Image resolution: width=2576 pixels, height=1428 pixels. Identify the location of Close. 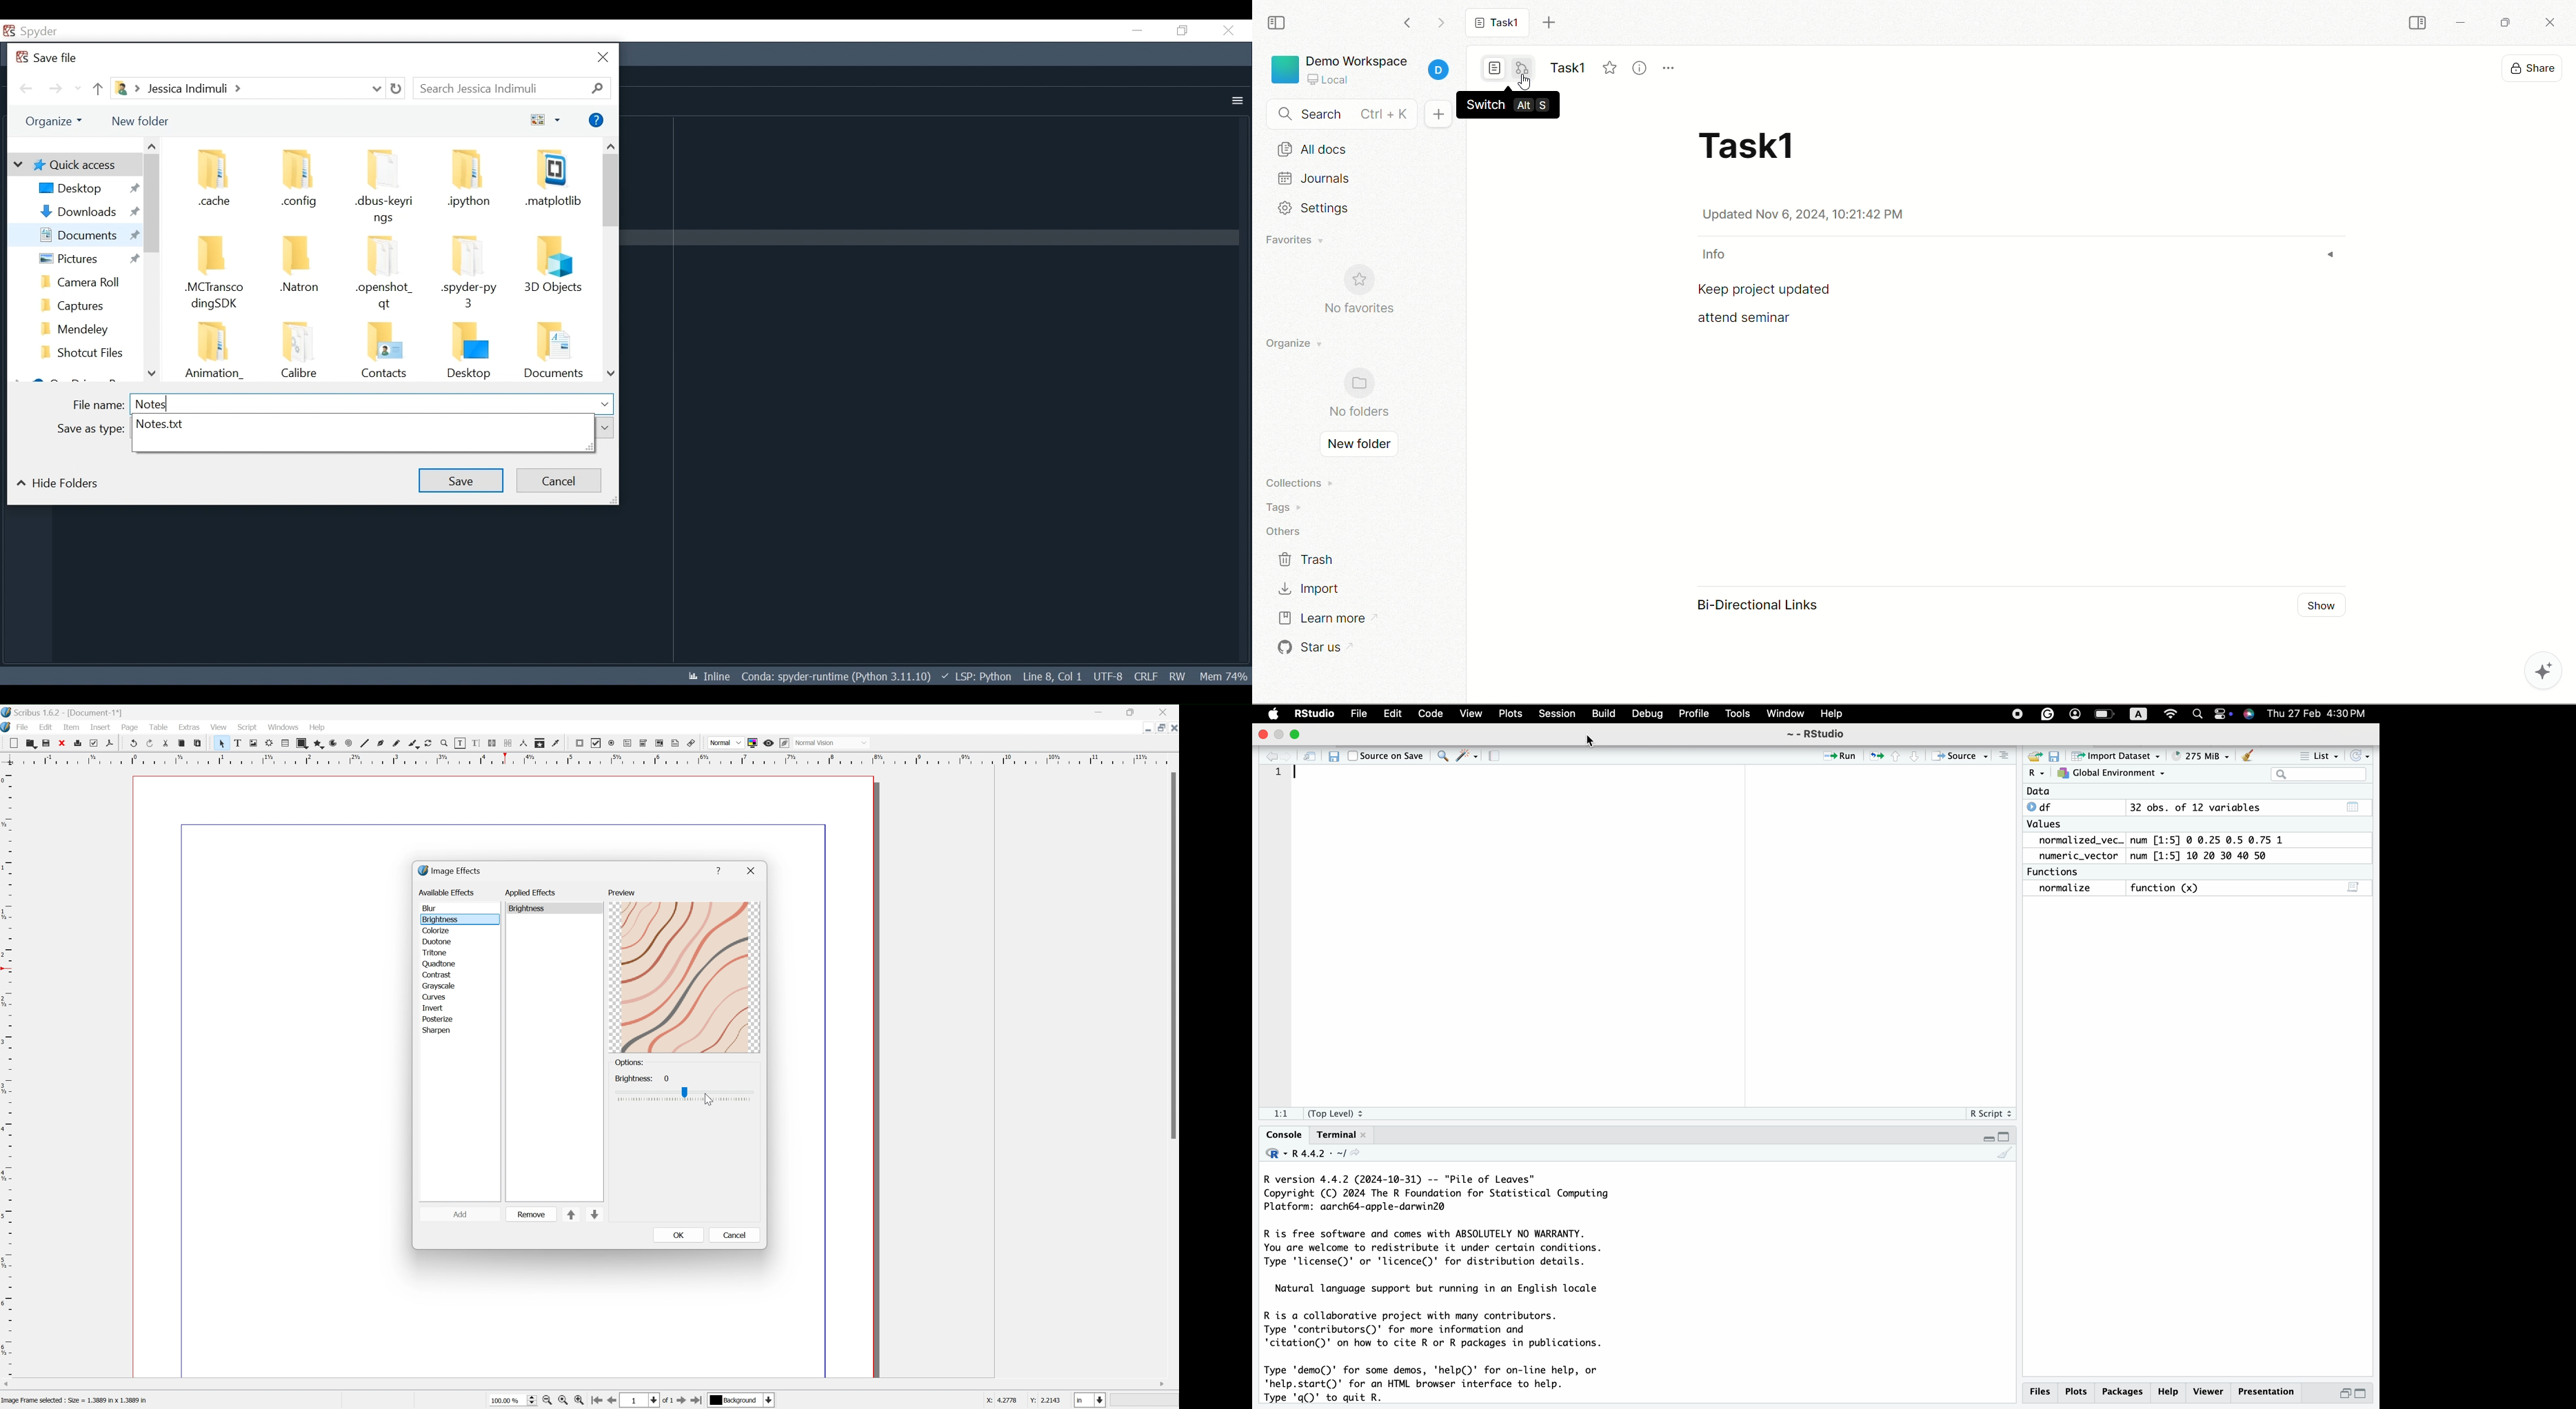
(1166, 712).